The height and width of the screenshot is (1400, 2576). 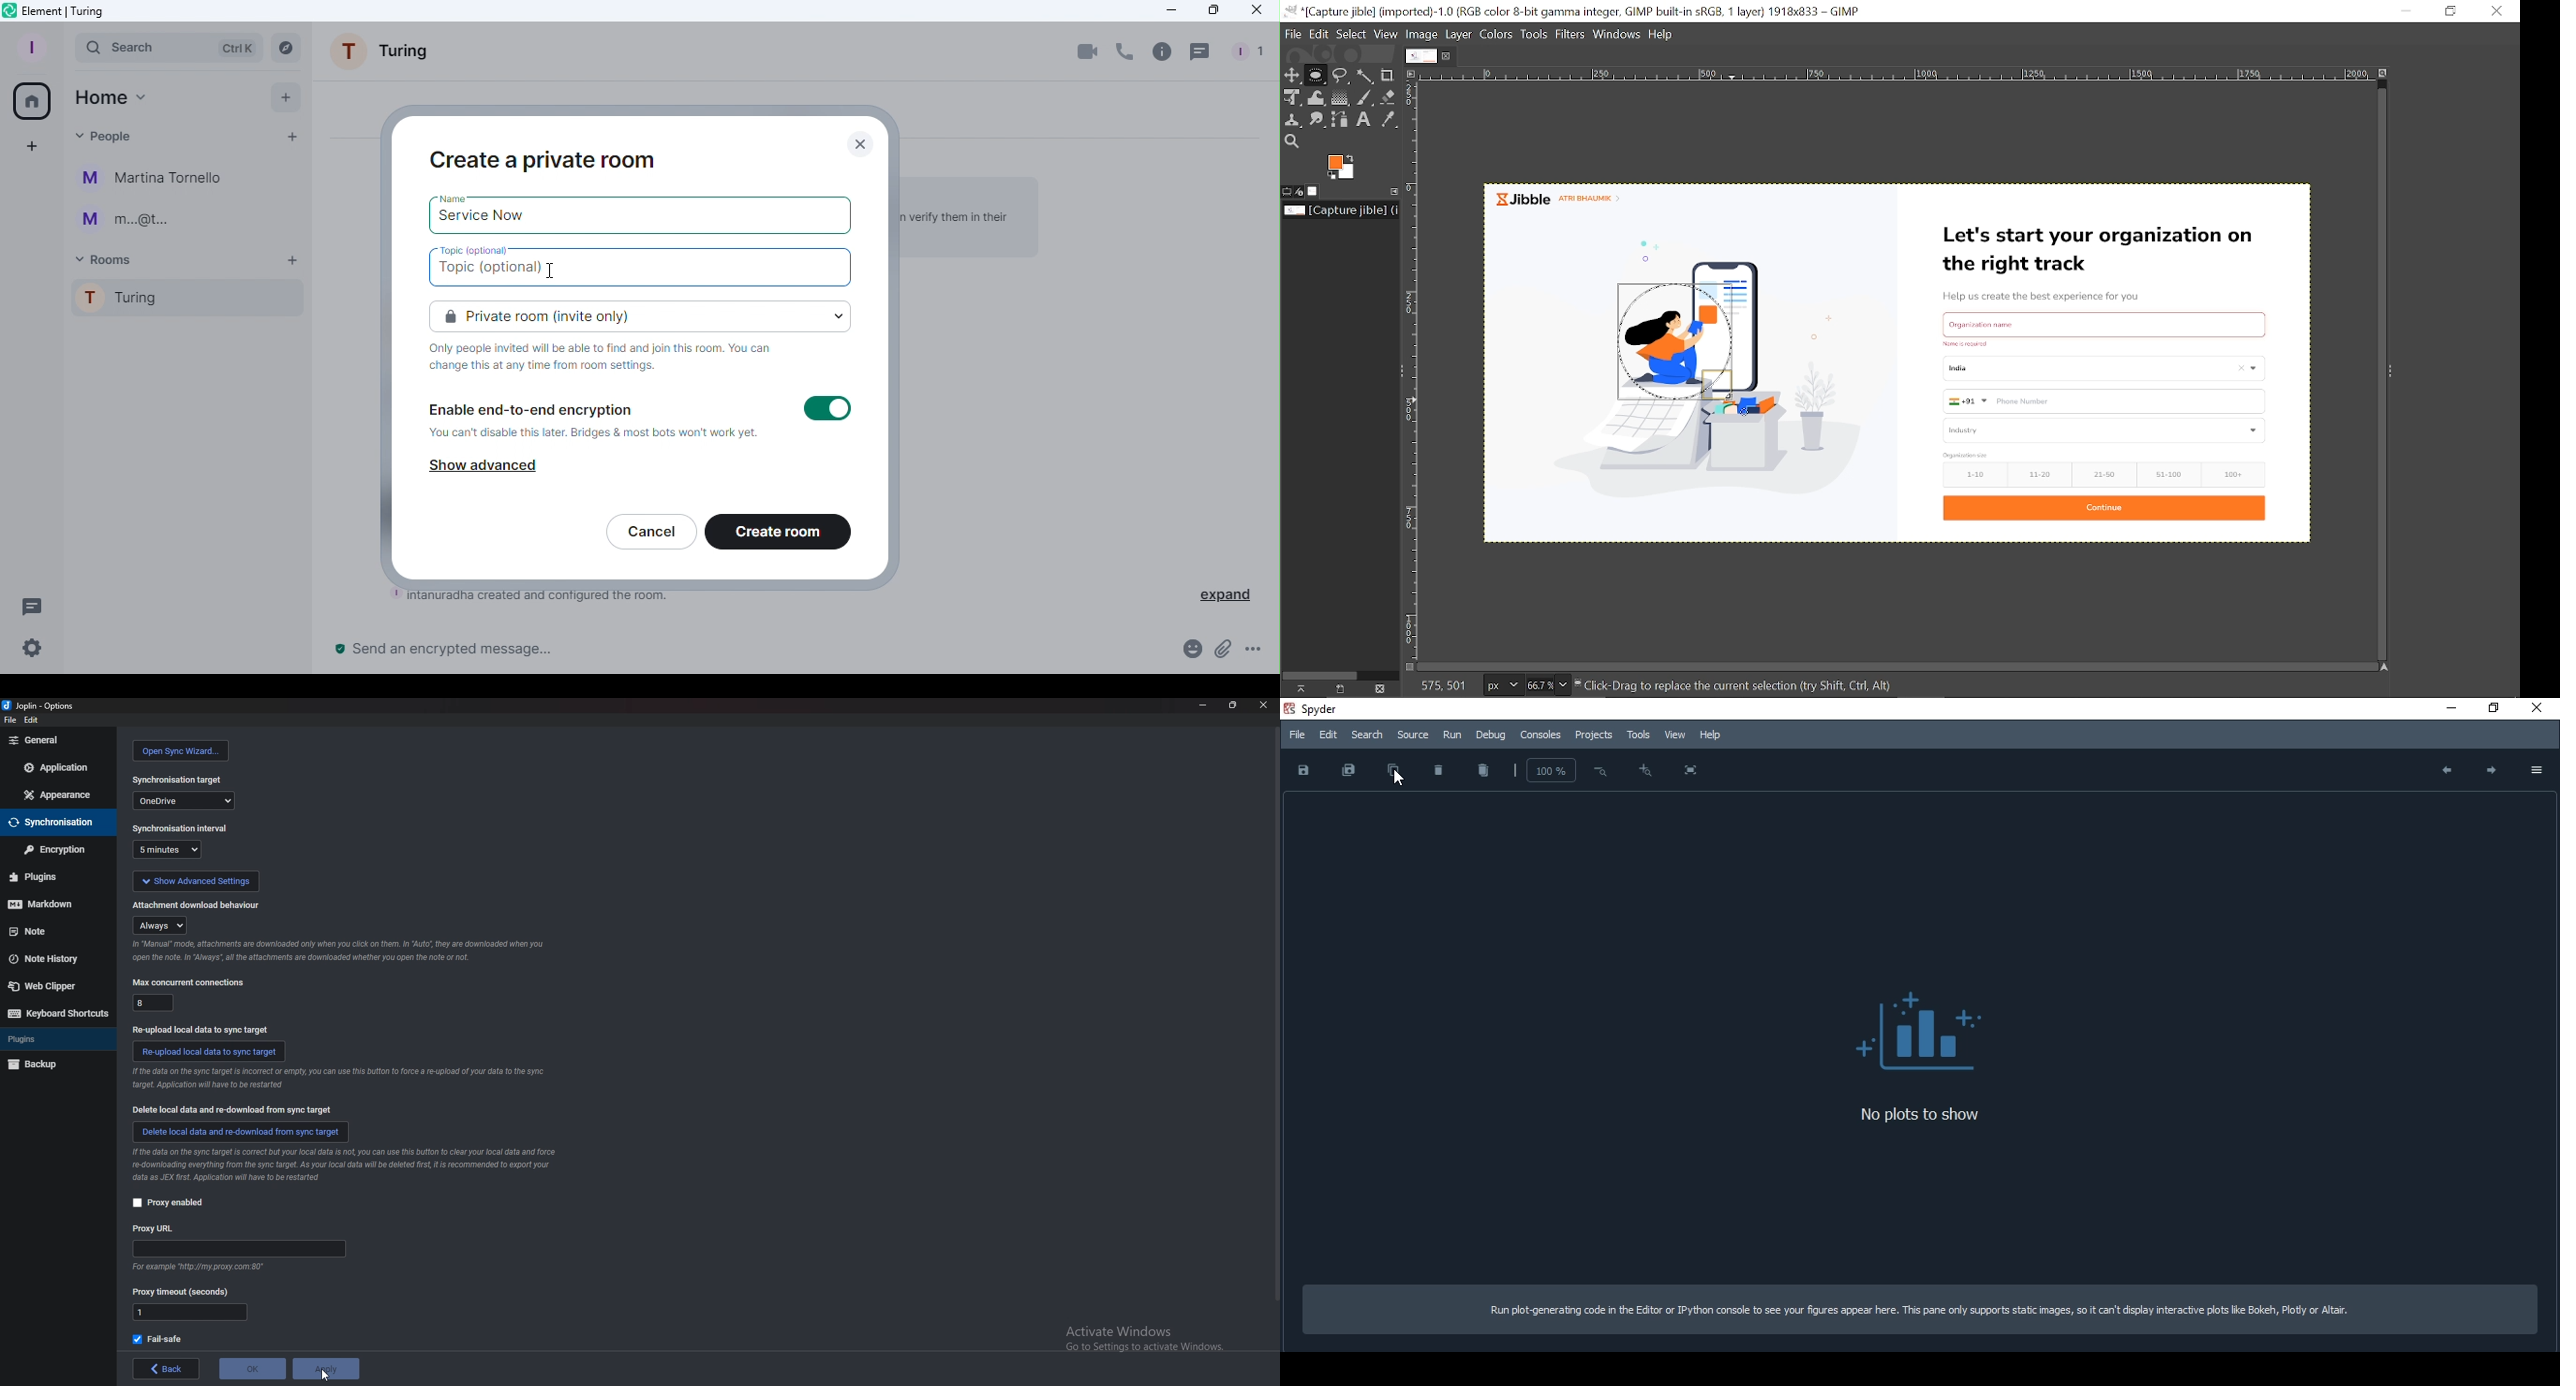 I want to click on source, so click(x=1415, y=735).